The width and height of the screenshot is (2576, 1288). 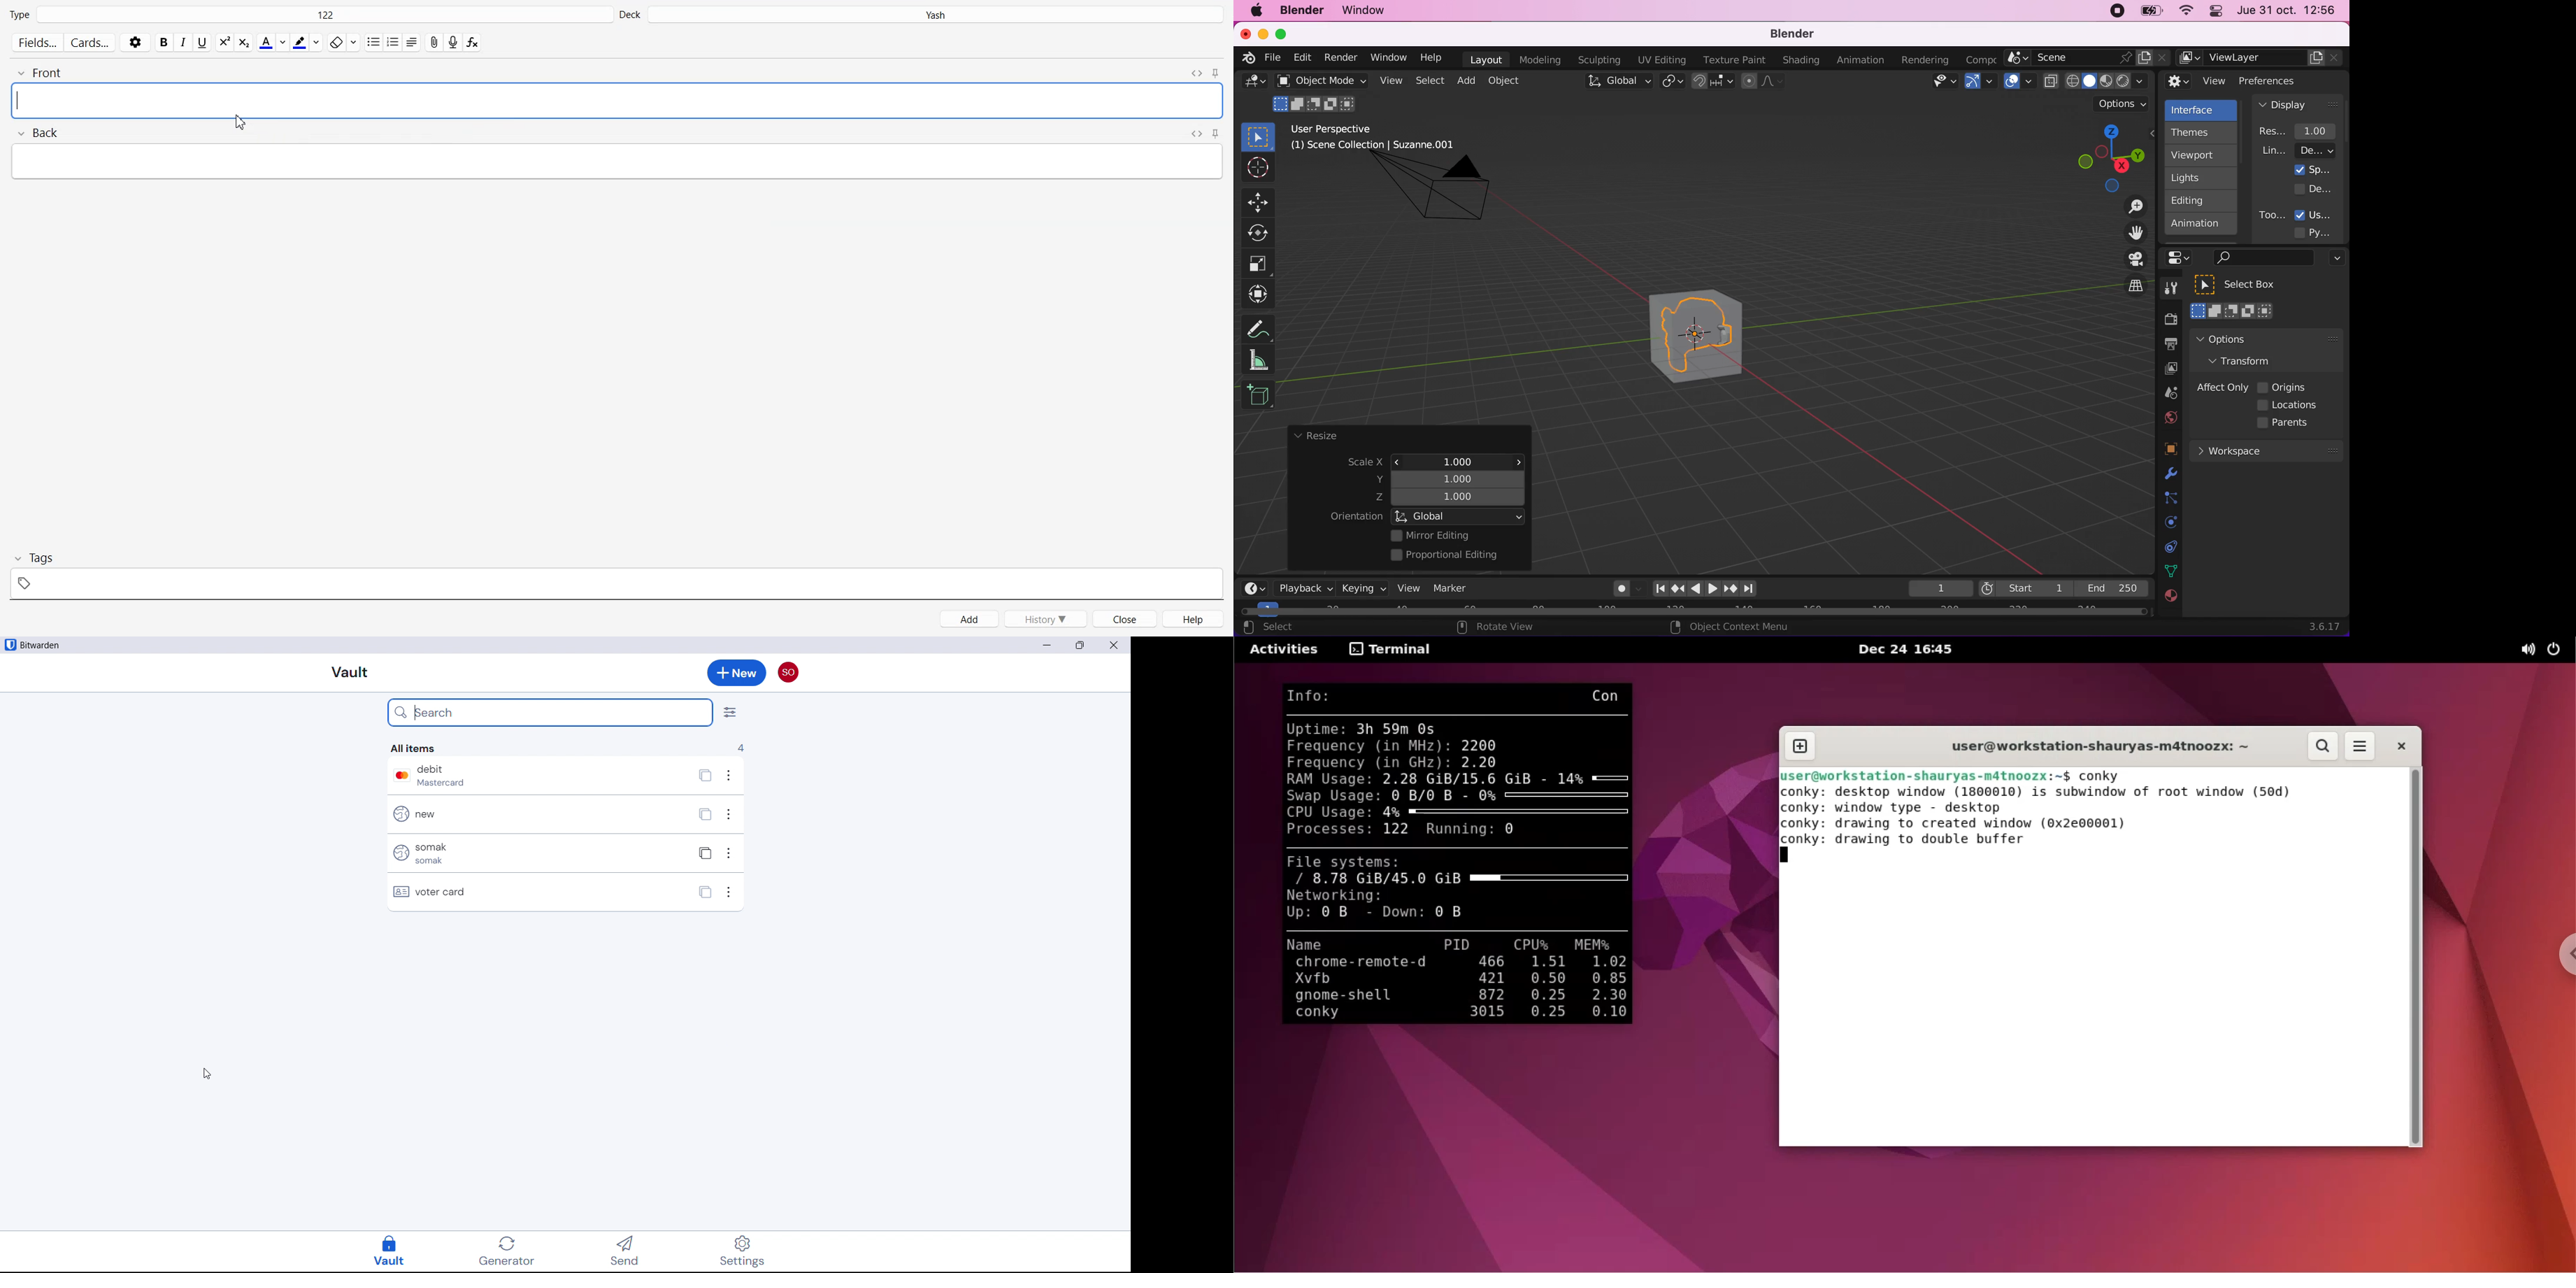 I want to click on active workspace, so click(x=1978, y=58).